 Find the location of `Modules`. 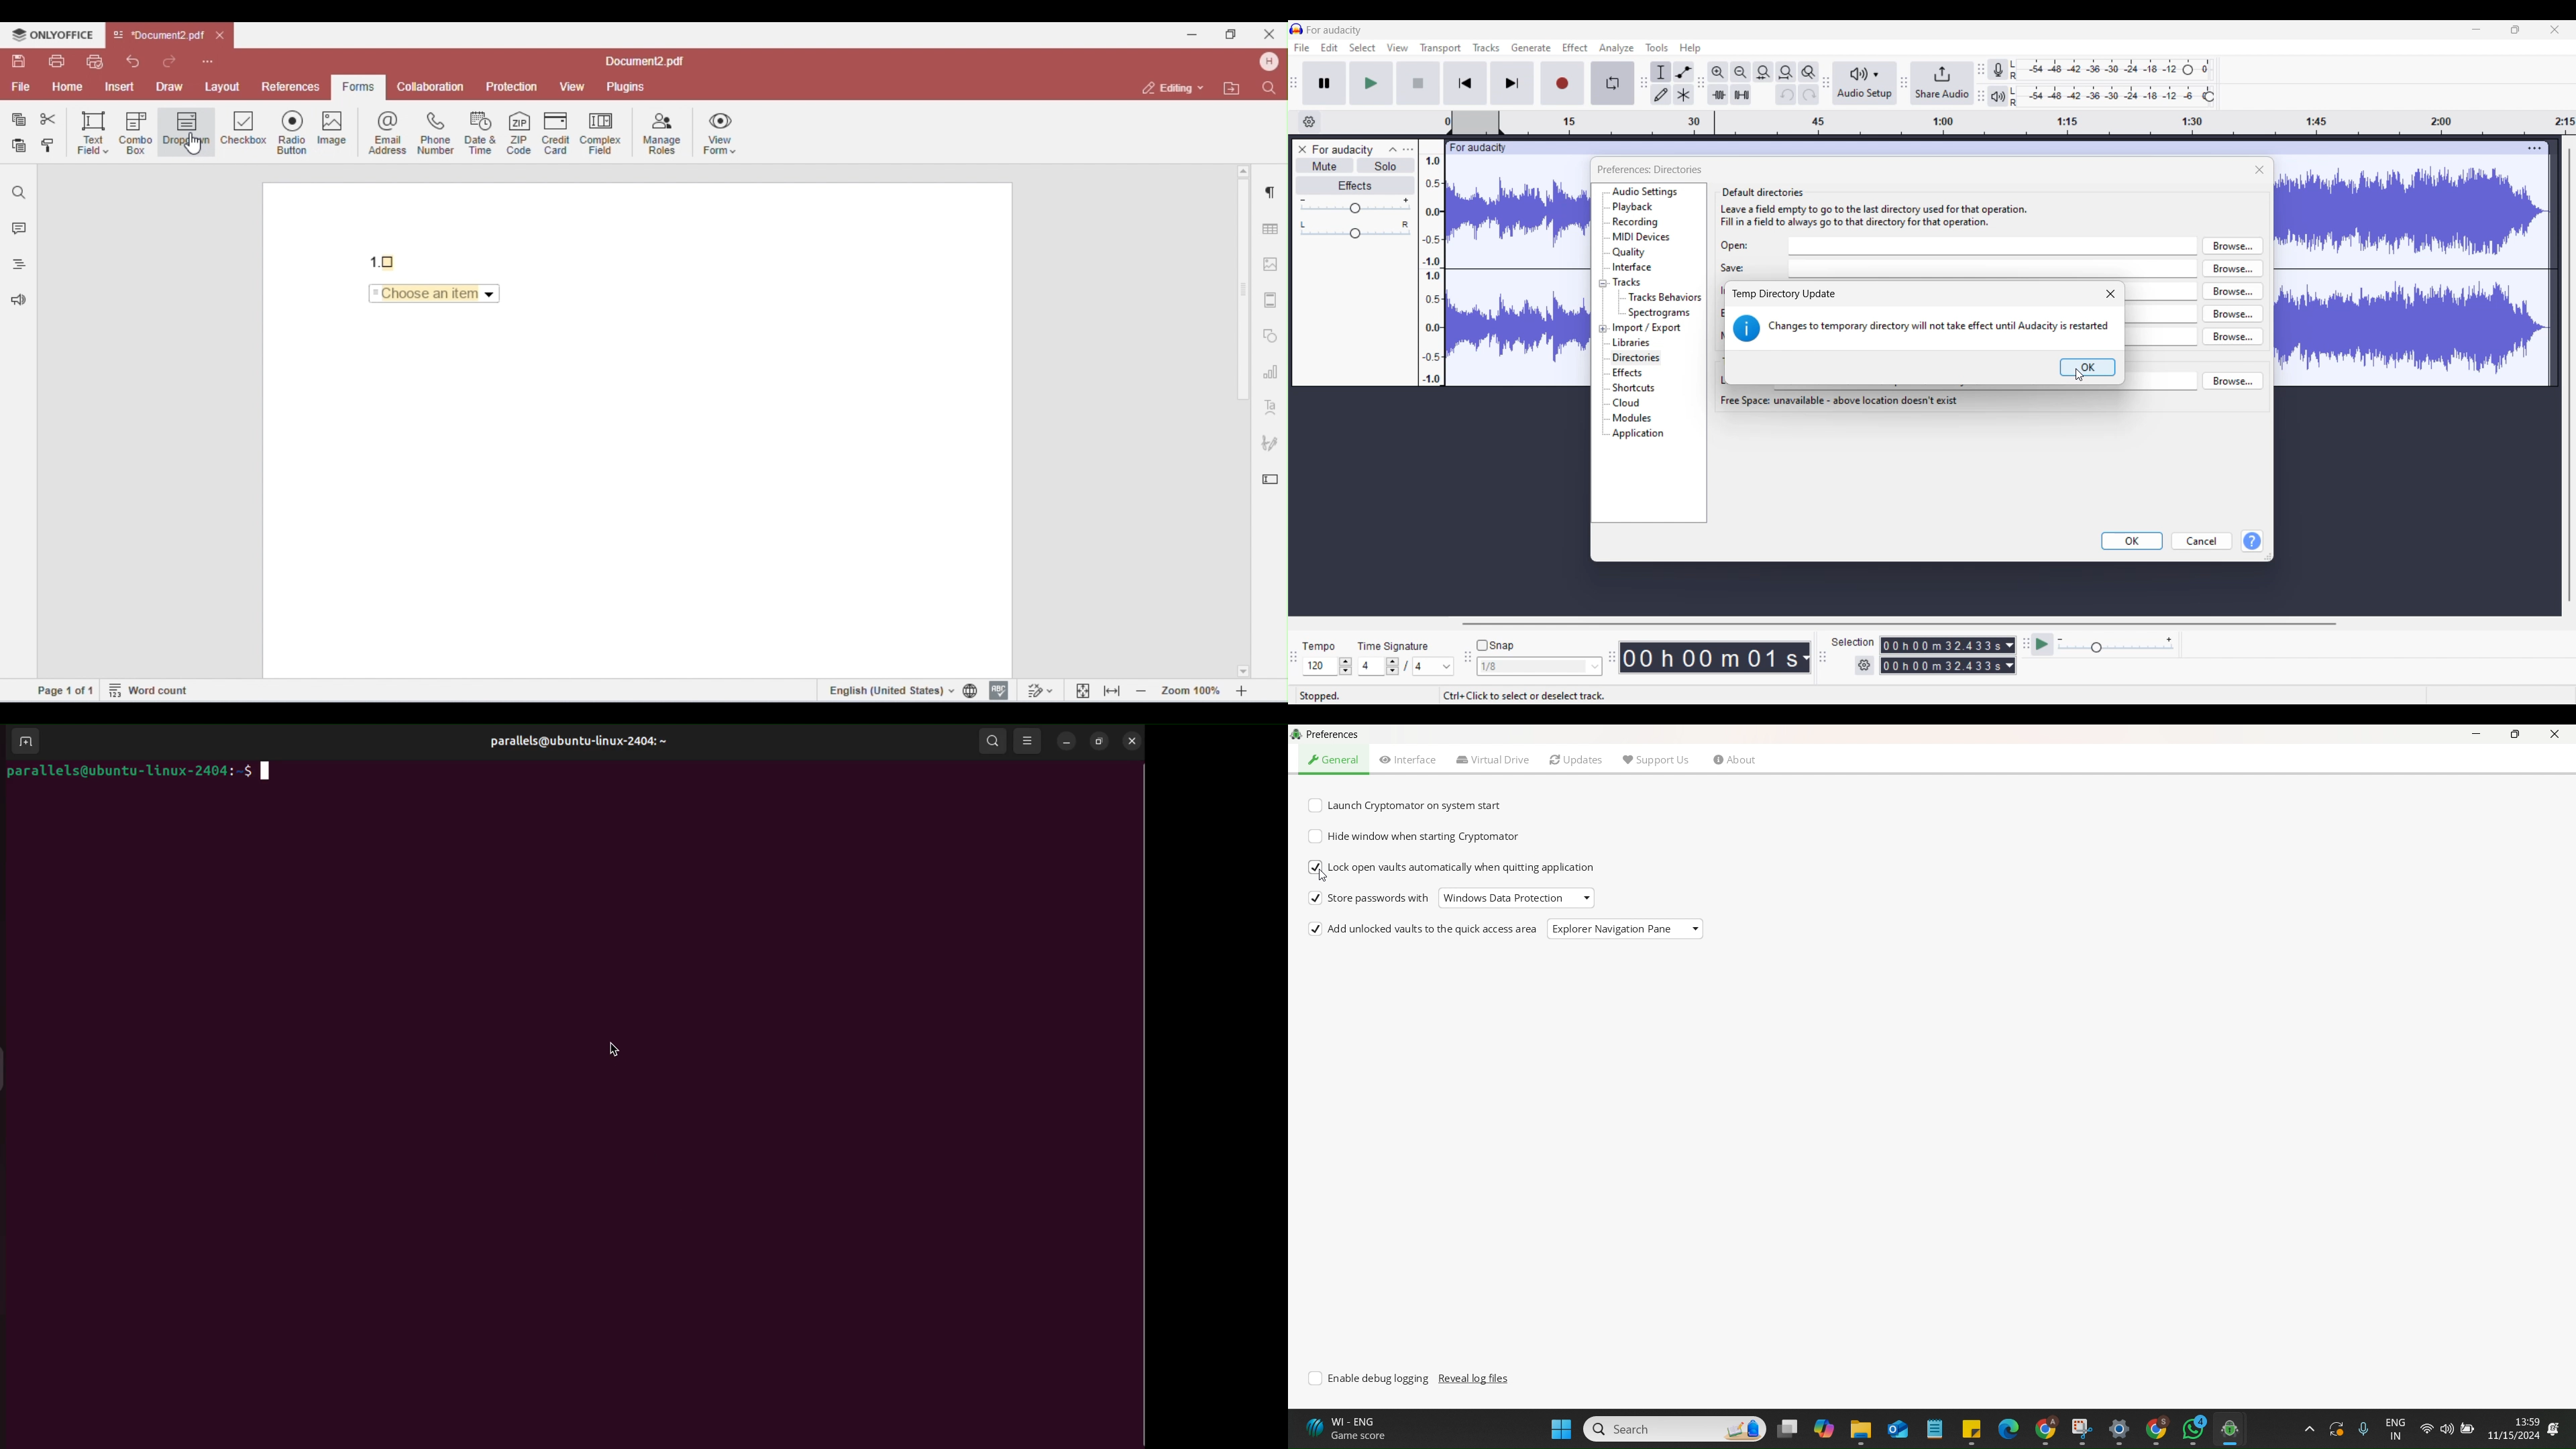

Modules is located at coordinates (1632, 418).